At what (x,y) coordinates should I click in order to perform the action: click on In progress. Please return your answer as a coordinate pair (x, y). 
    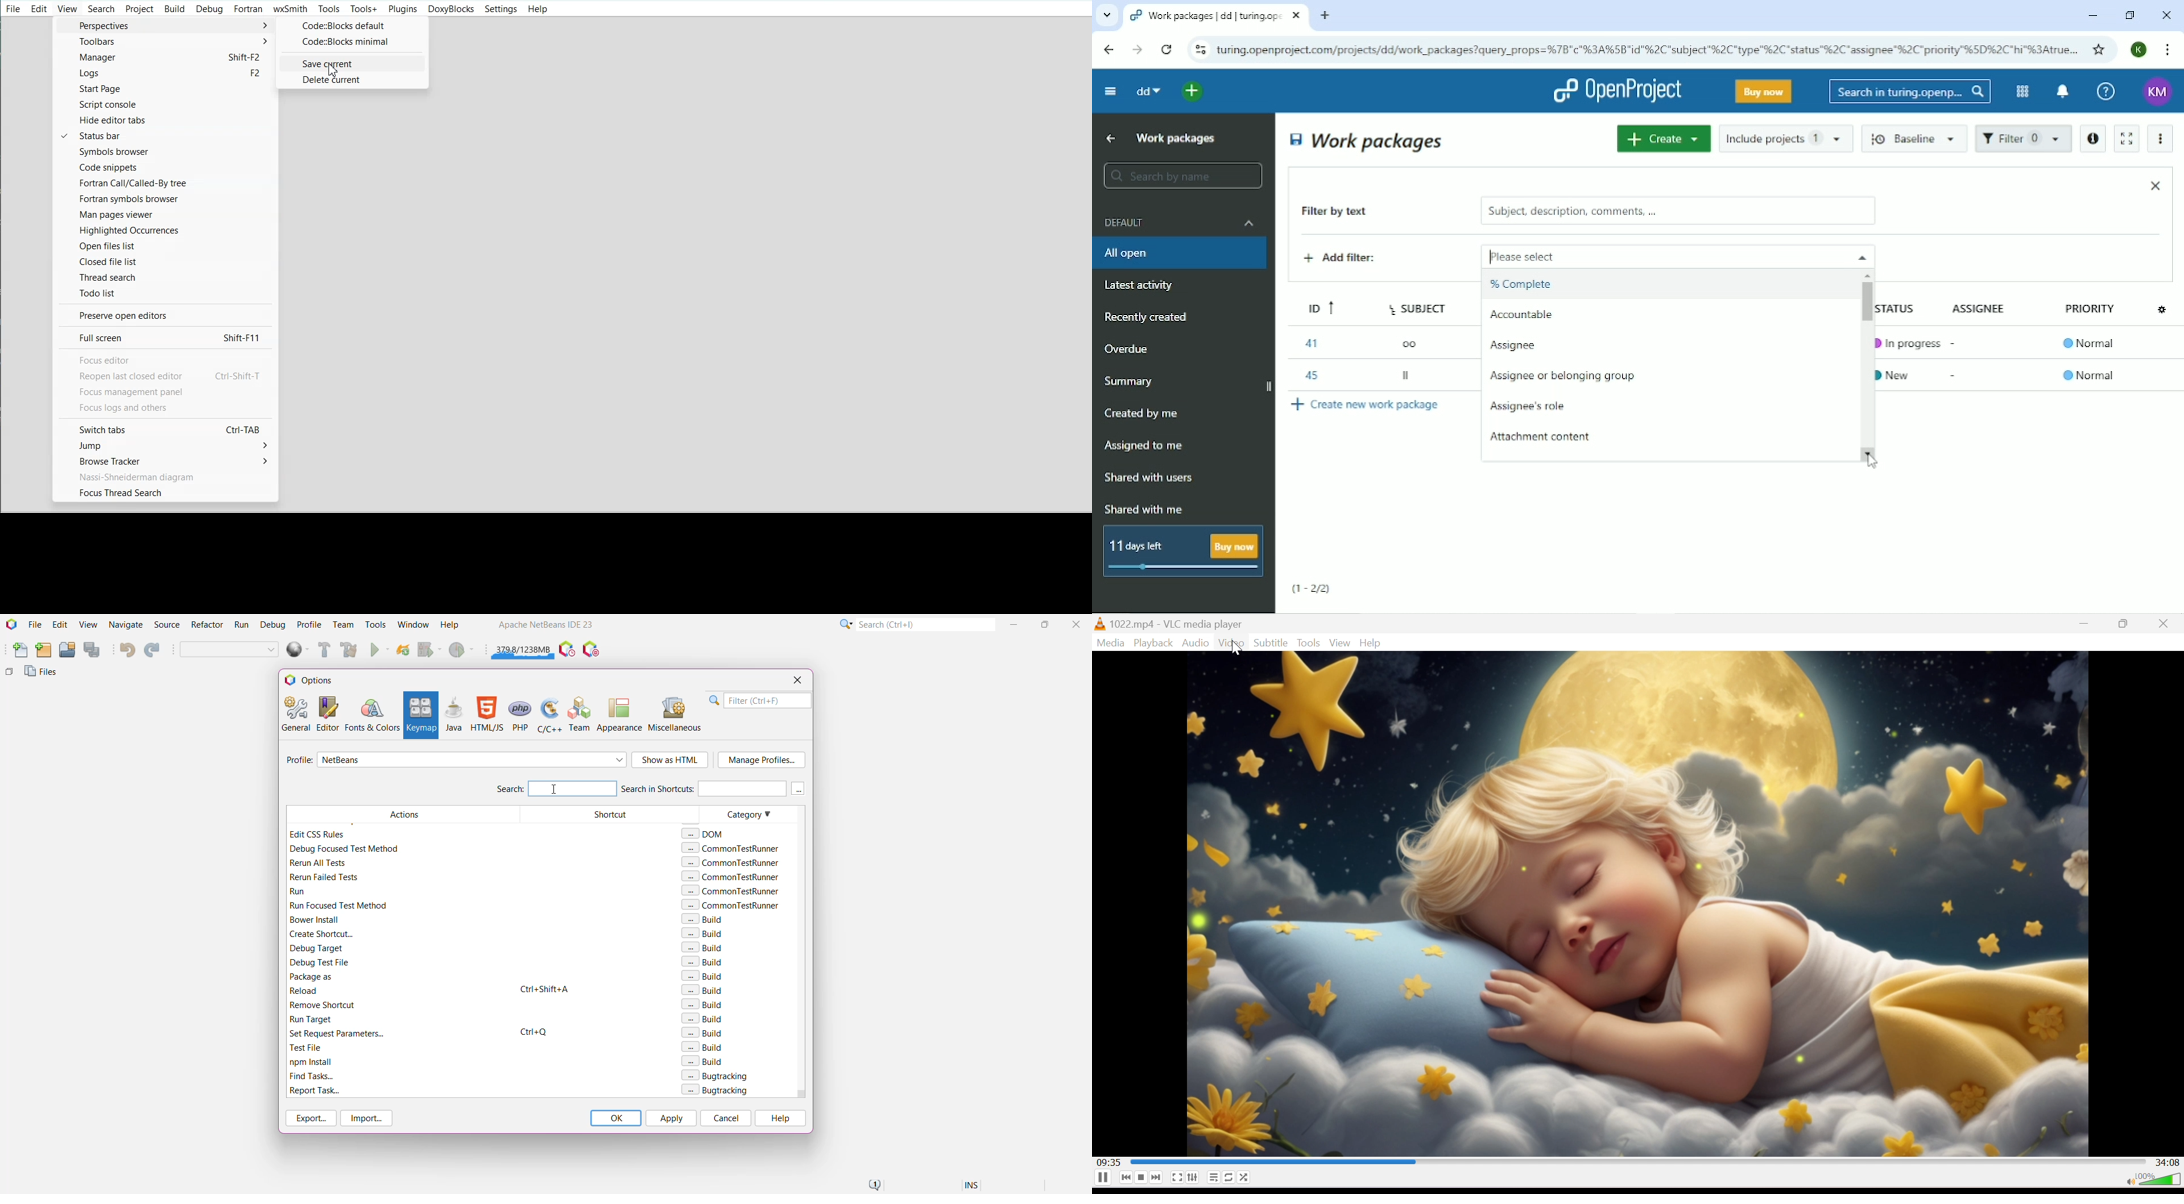
    Looking at the image, I should click on (1907, 340).